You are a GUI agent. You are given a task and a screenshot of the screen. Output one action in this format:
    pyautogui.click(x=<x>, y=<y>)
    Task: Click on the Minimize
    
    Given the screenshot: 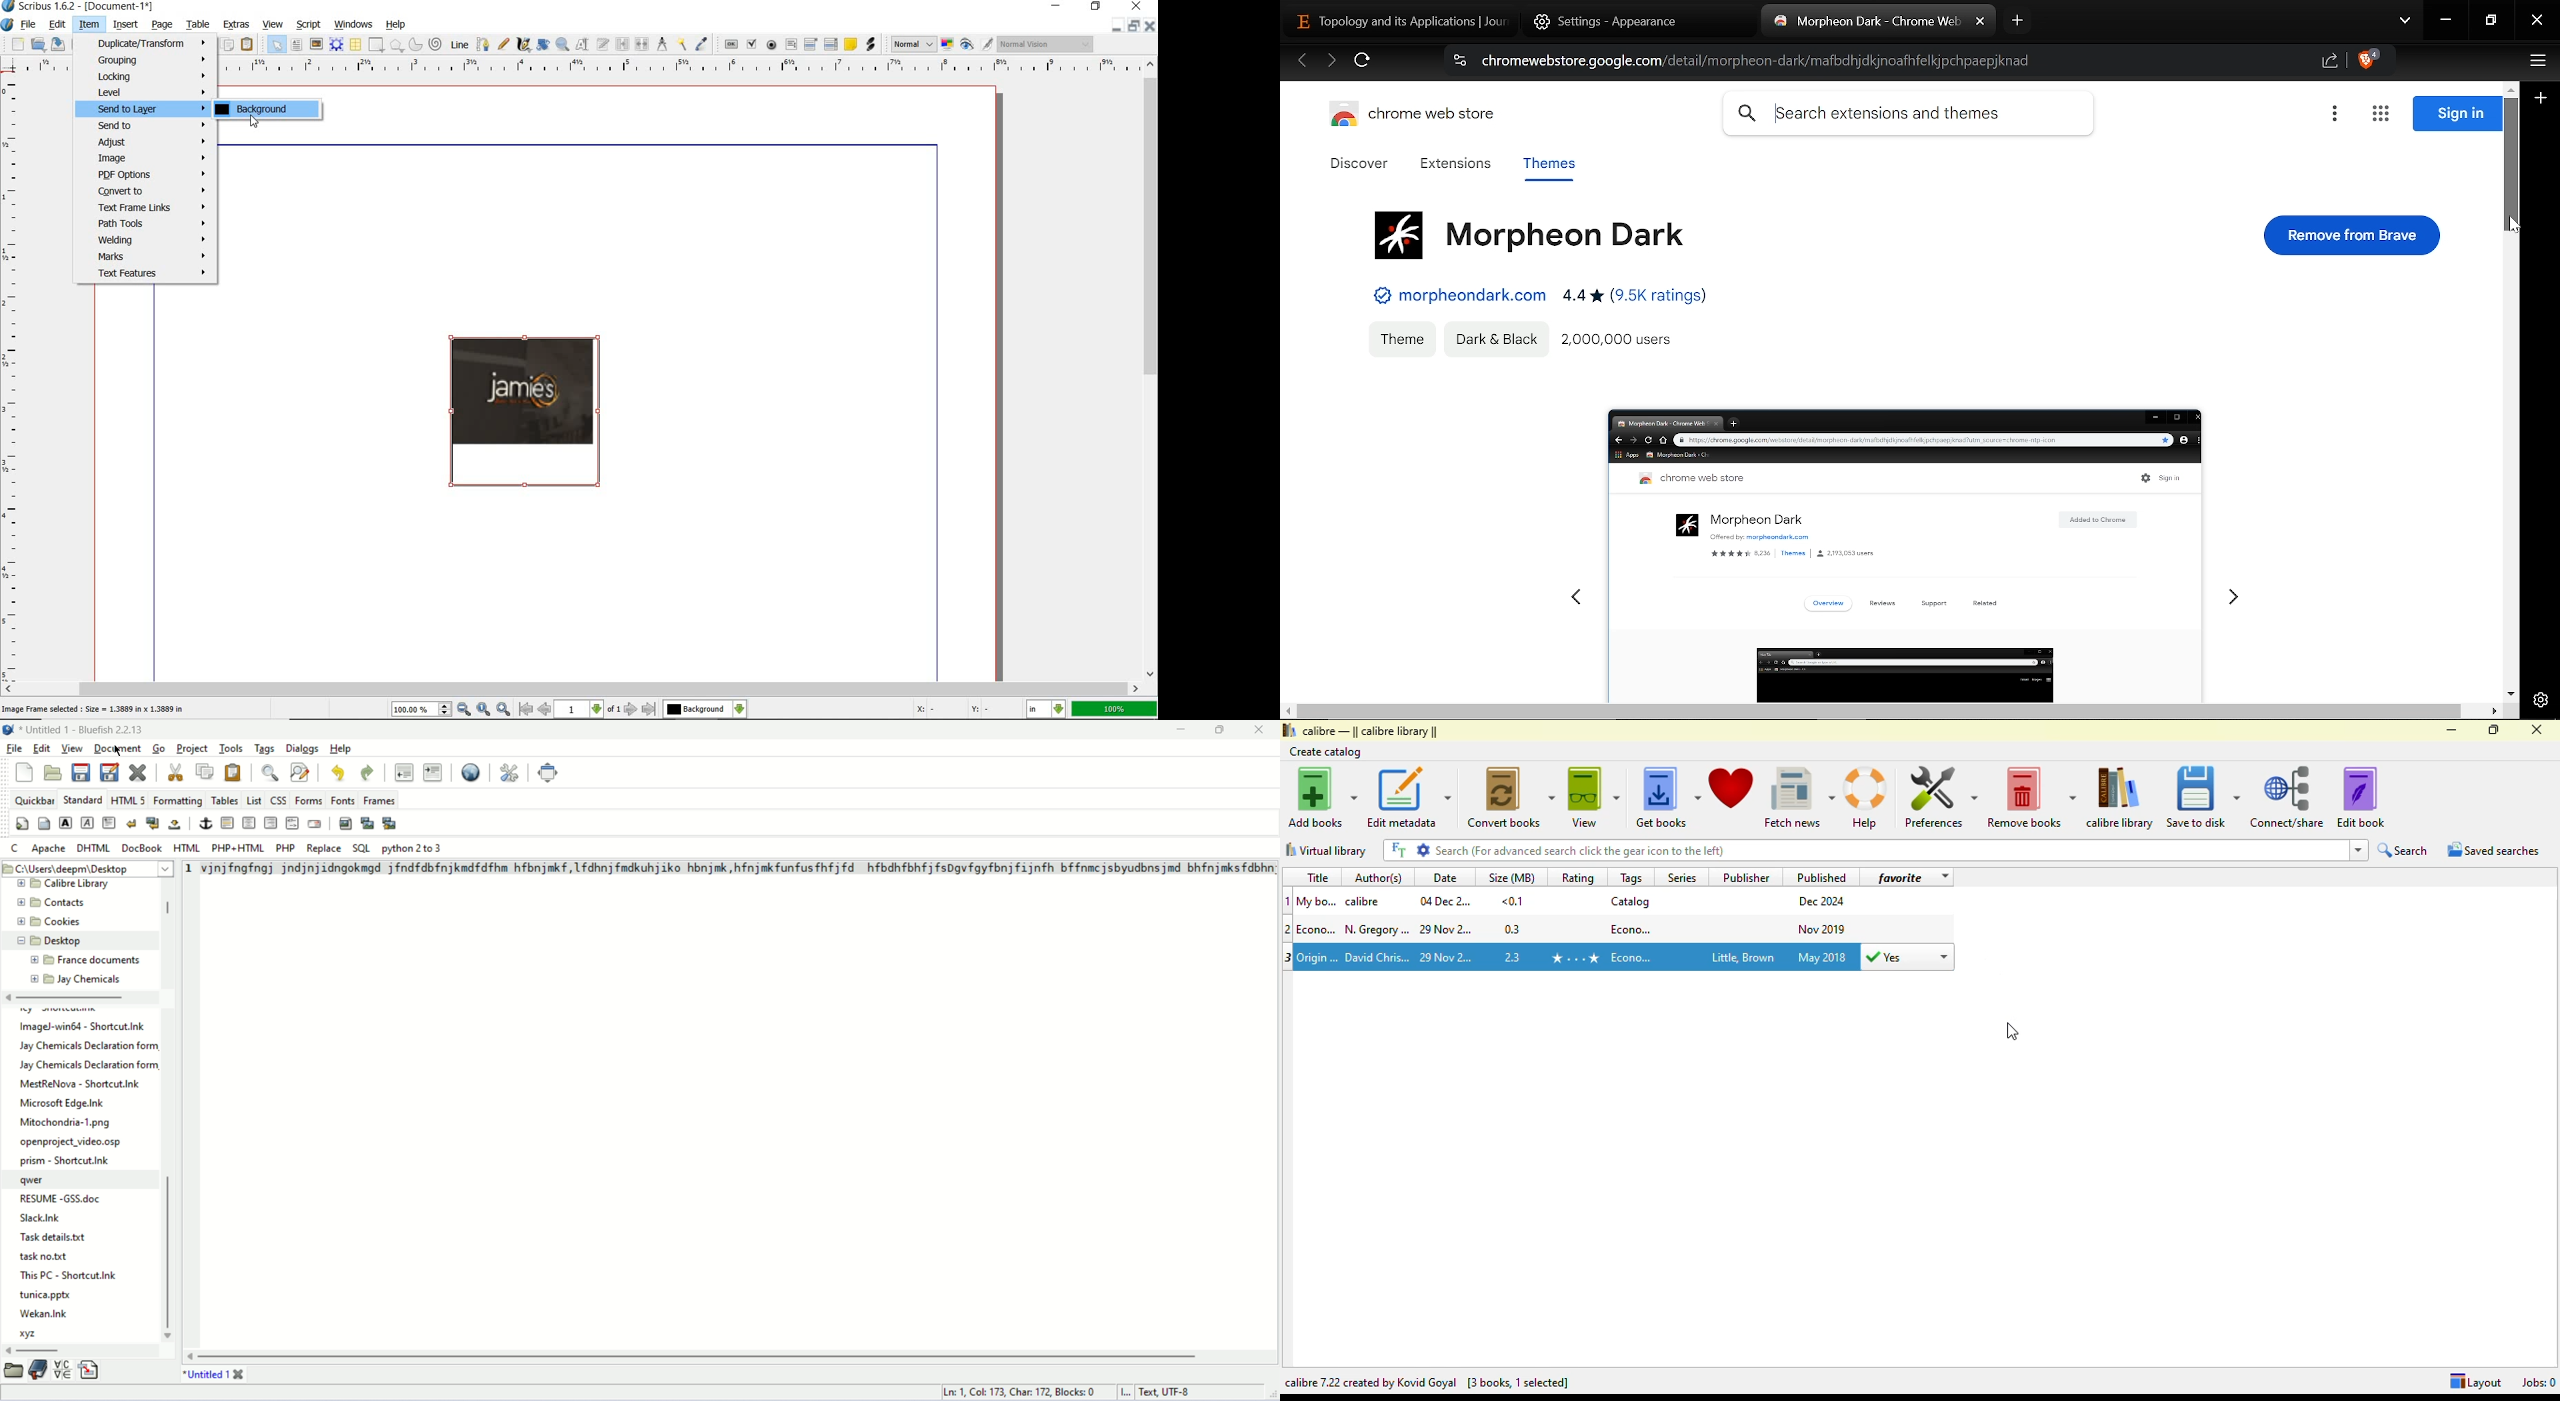 What is the action you would take?
    pyautogui.click(x=1132, y=26)
    